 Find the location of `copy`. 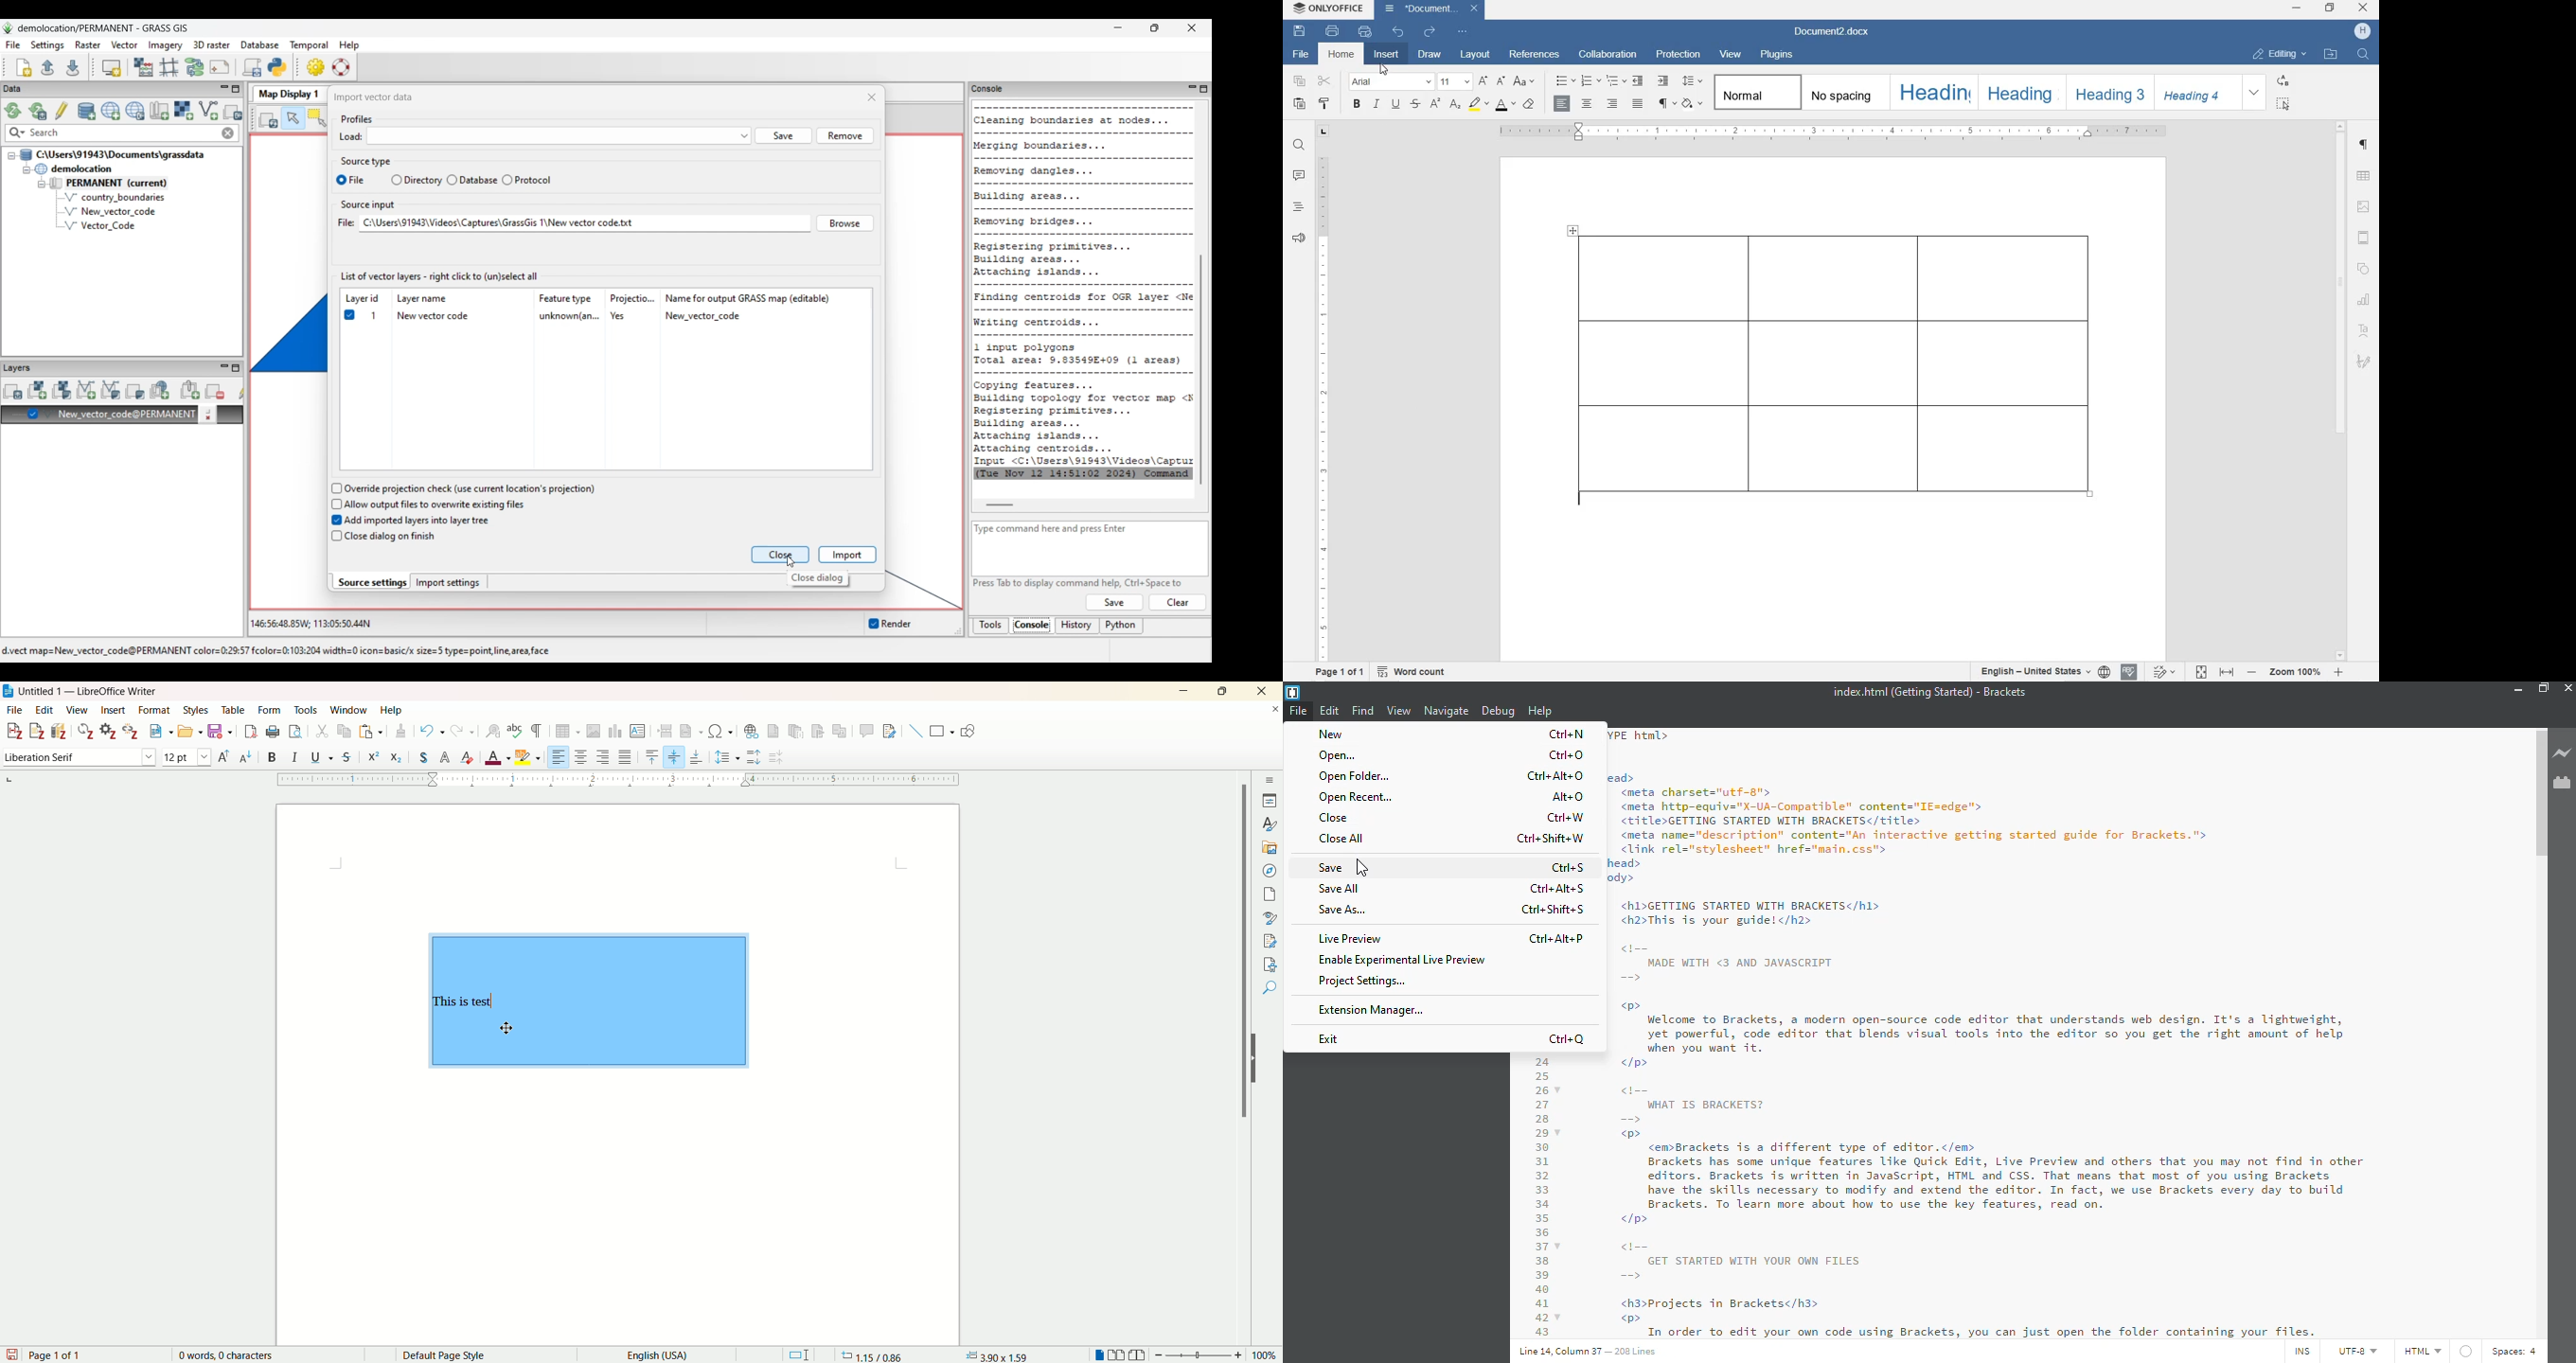

copy is located at coordinates (1300, 83).